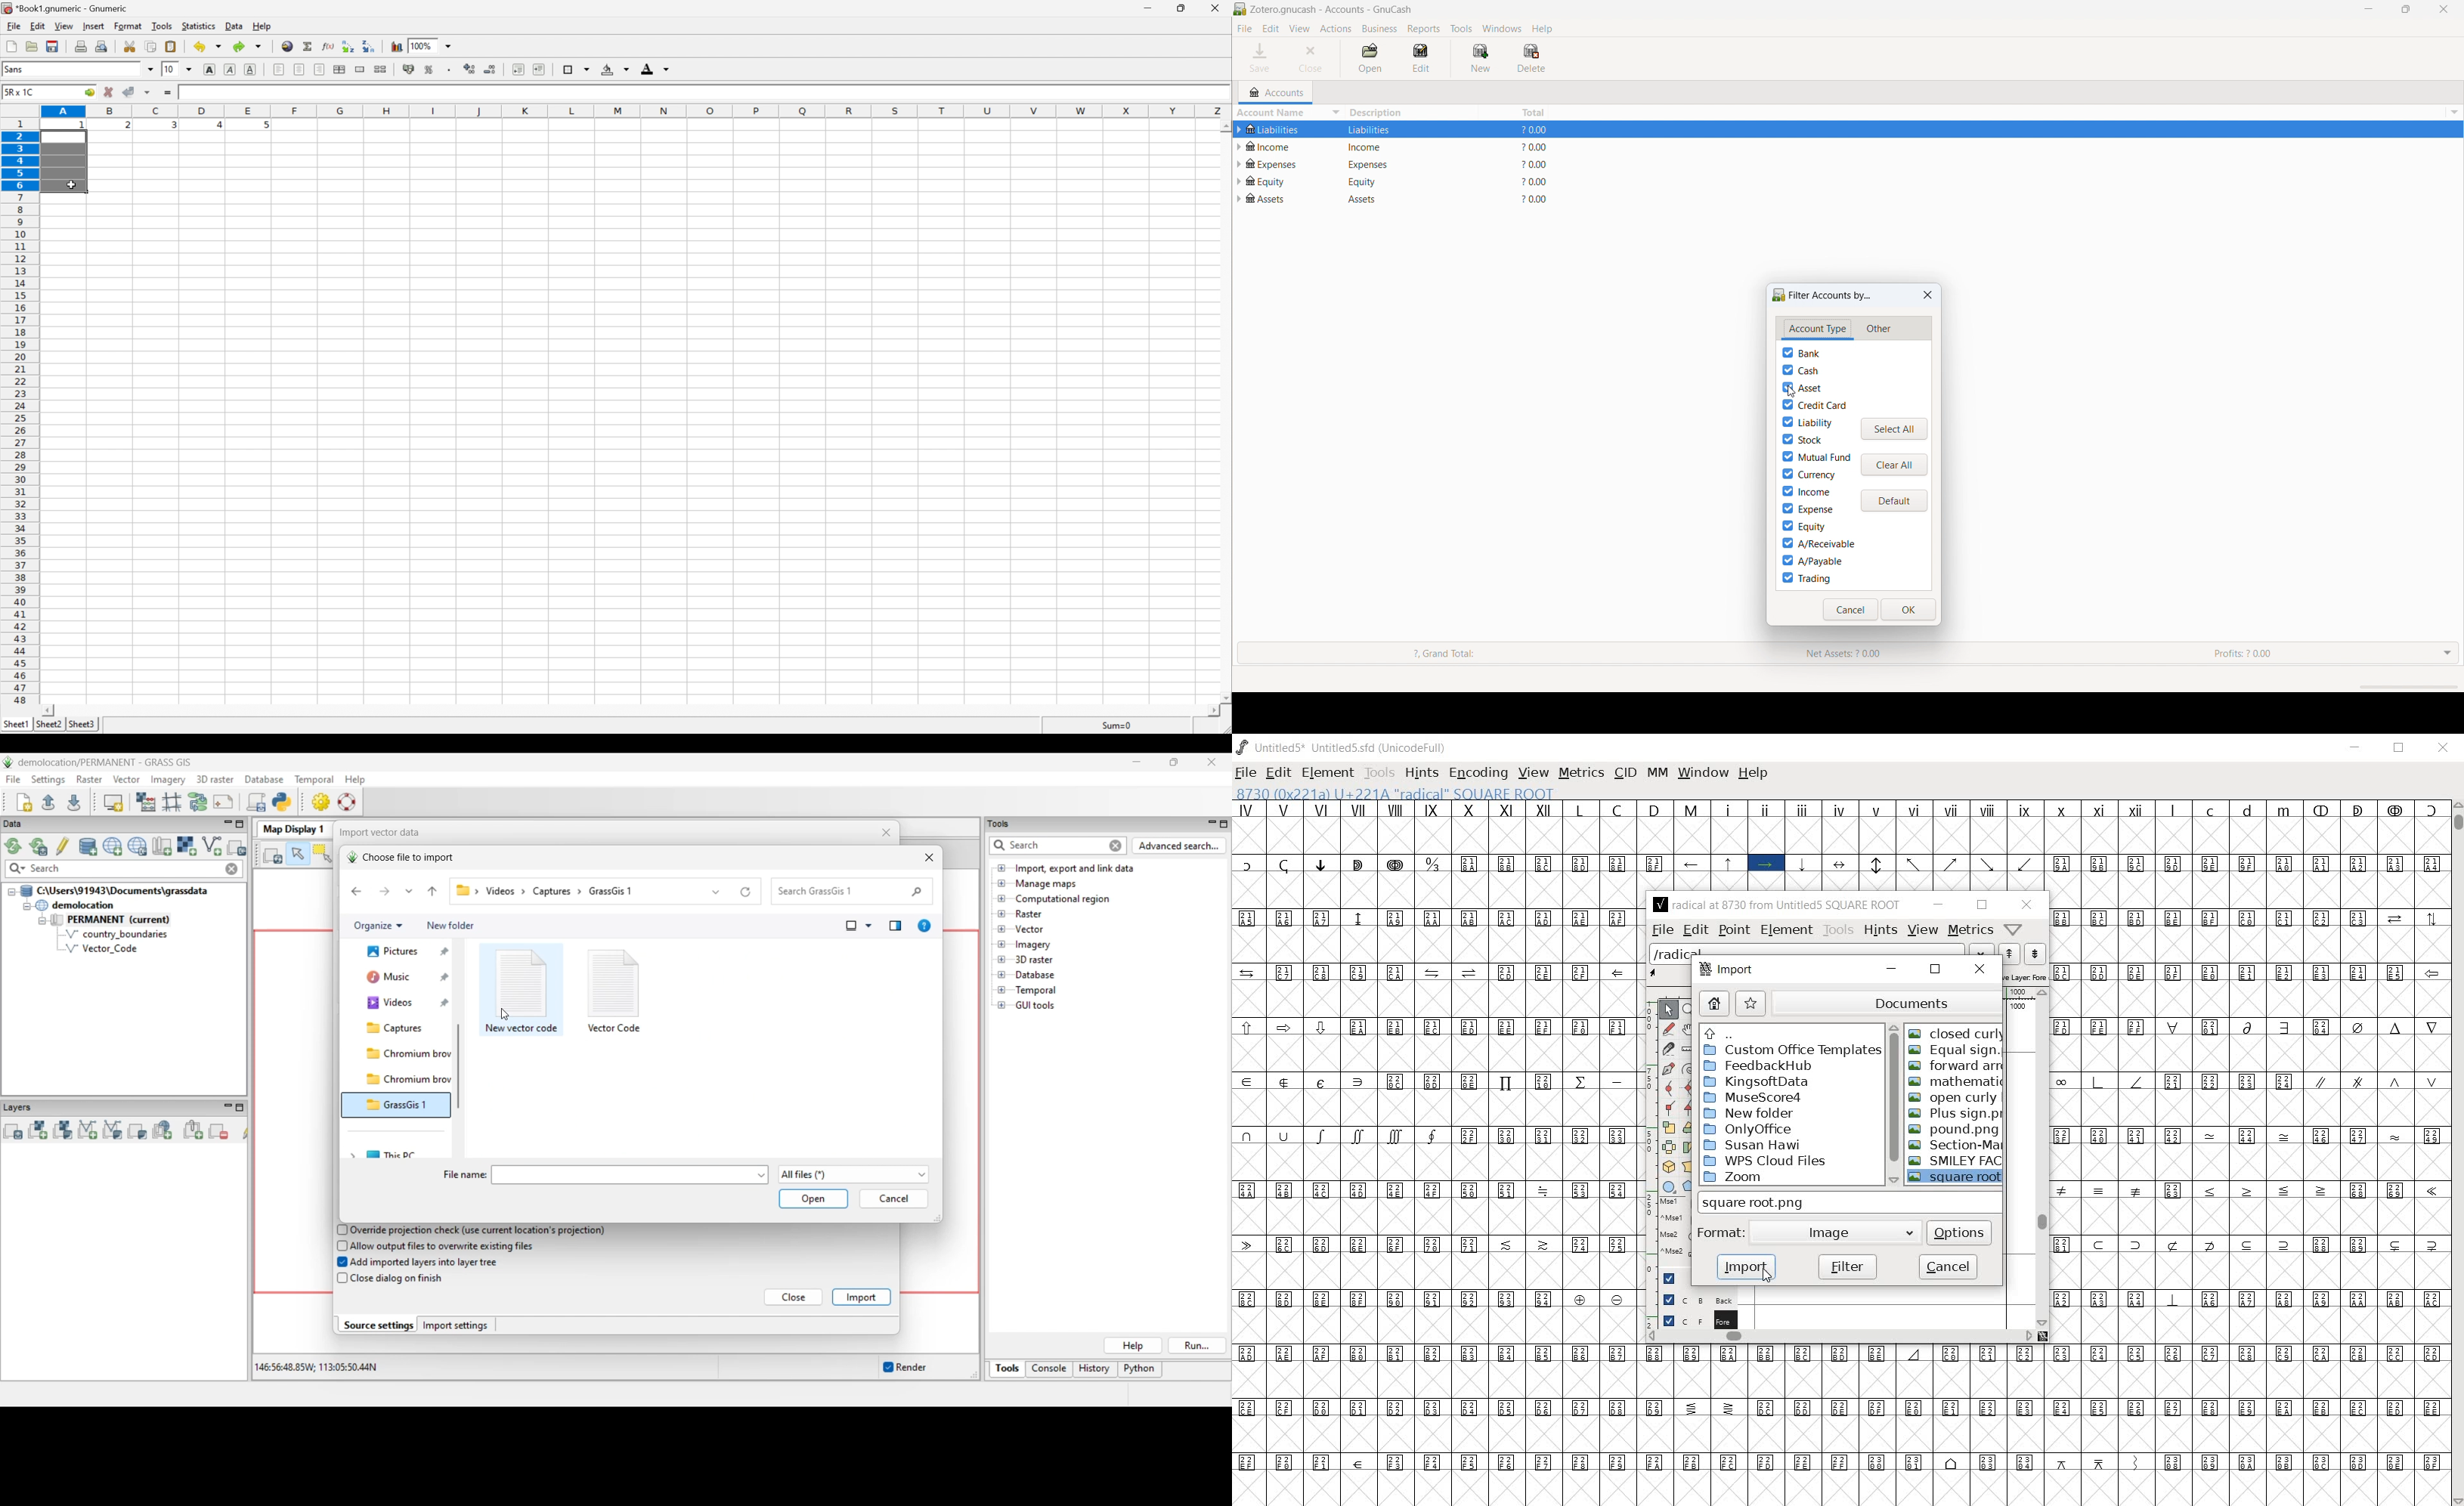 The image size is (2464, 1512). What do you see at coordinates (2014, 931) in the screenshot?
I see `Help/Window` at bounding box center [2014, 931].